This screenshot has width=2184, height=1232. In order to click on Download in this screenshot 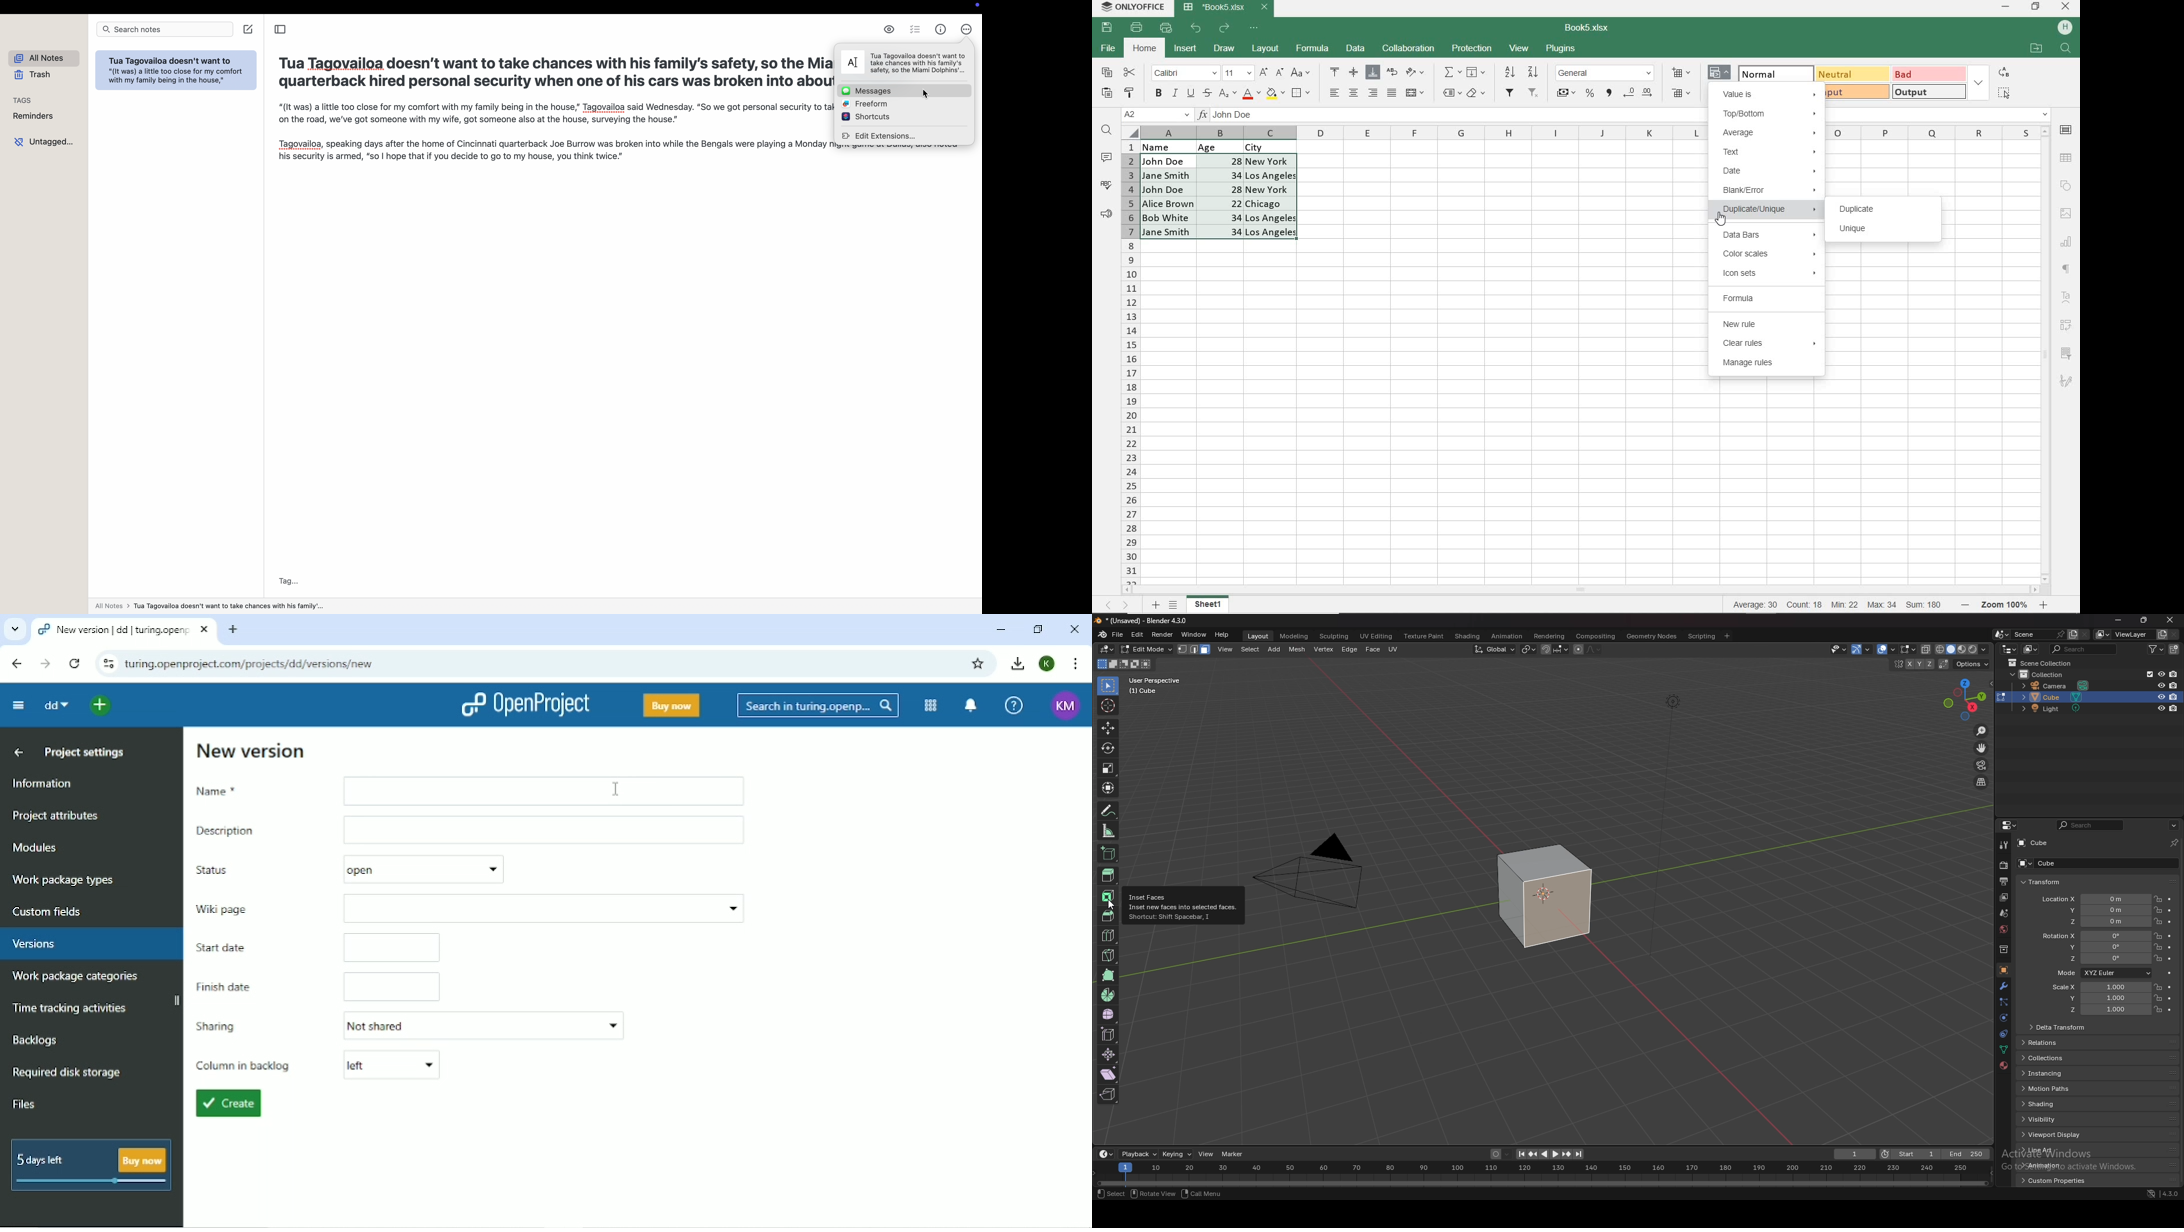, I will do `click(1016, 663)`.